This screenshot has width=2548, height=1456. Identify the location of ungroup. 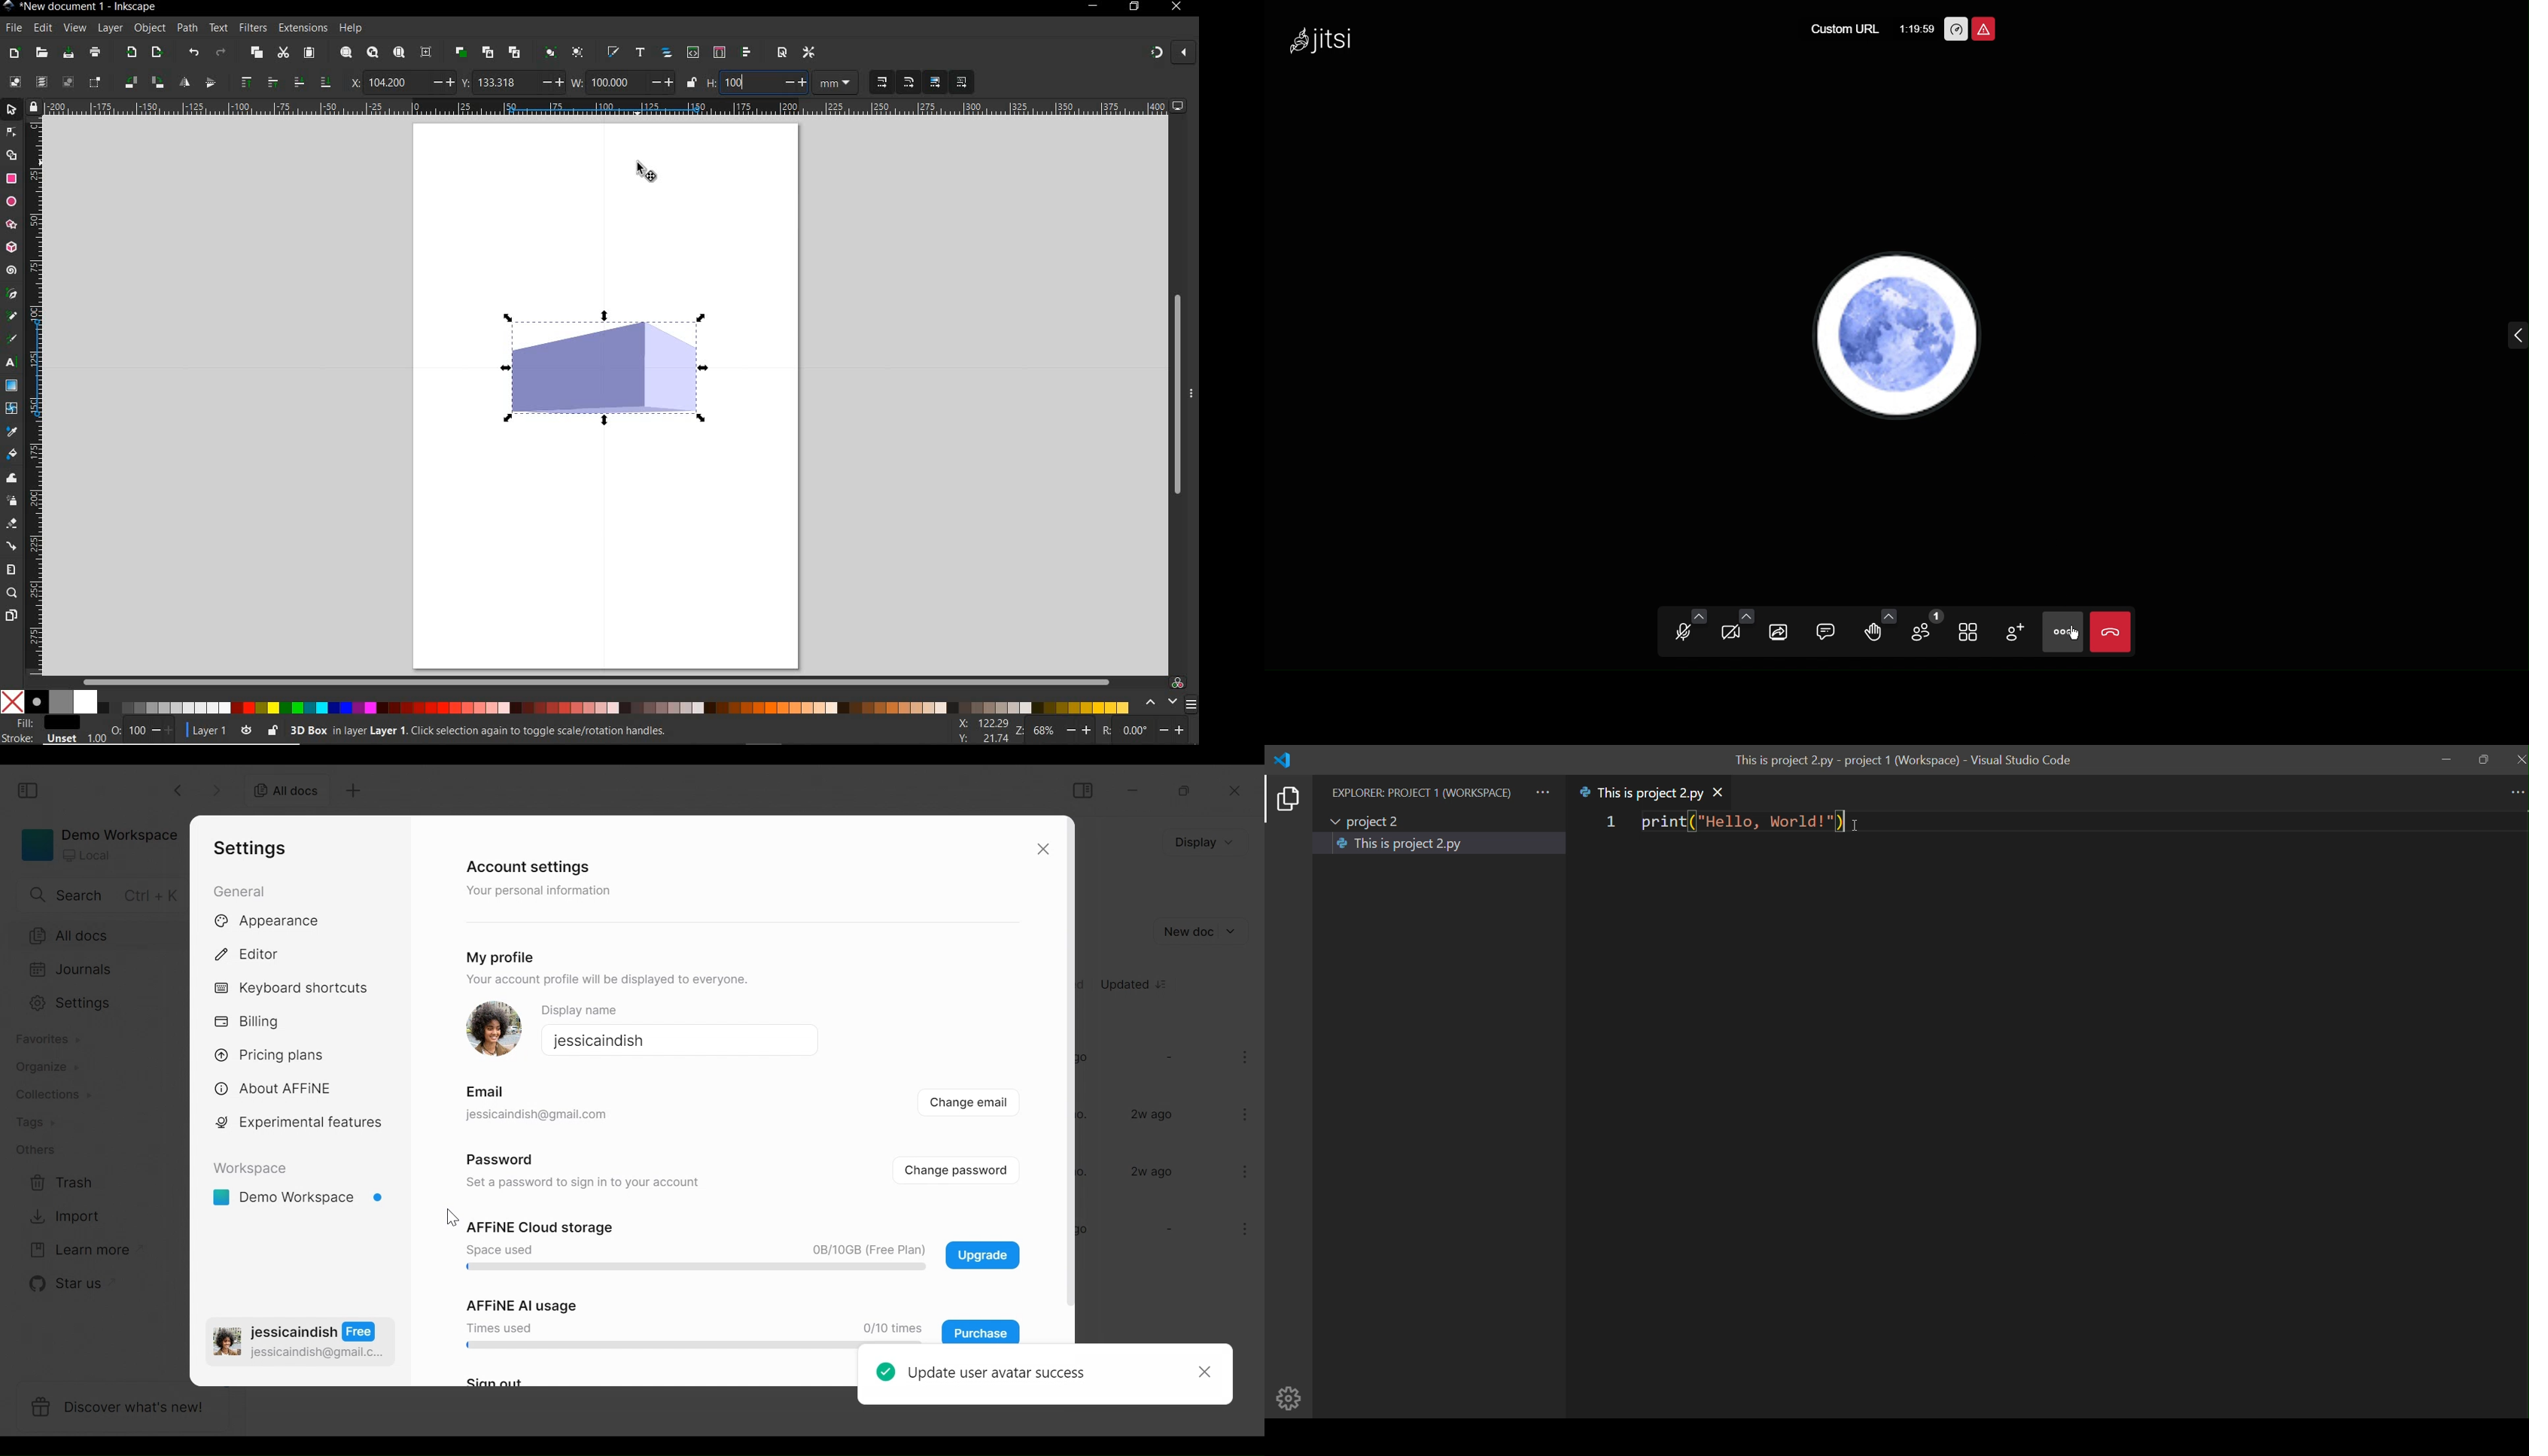
(580, 53).